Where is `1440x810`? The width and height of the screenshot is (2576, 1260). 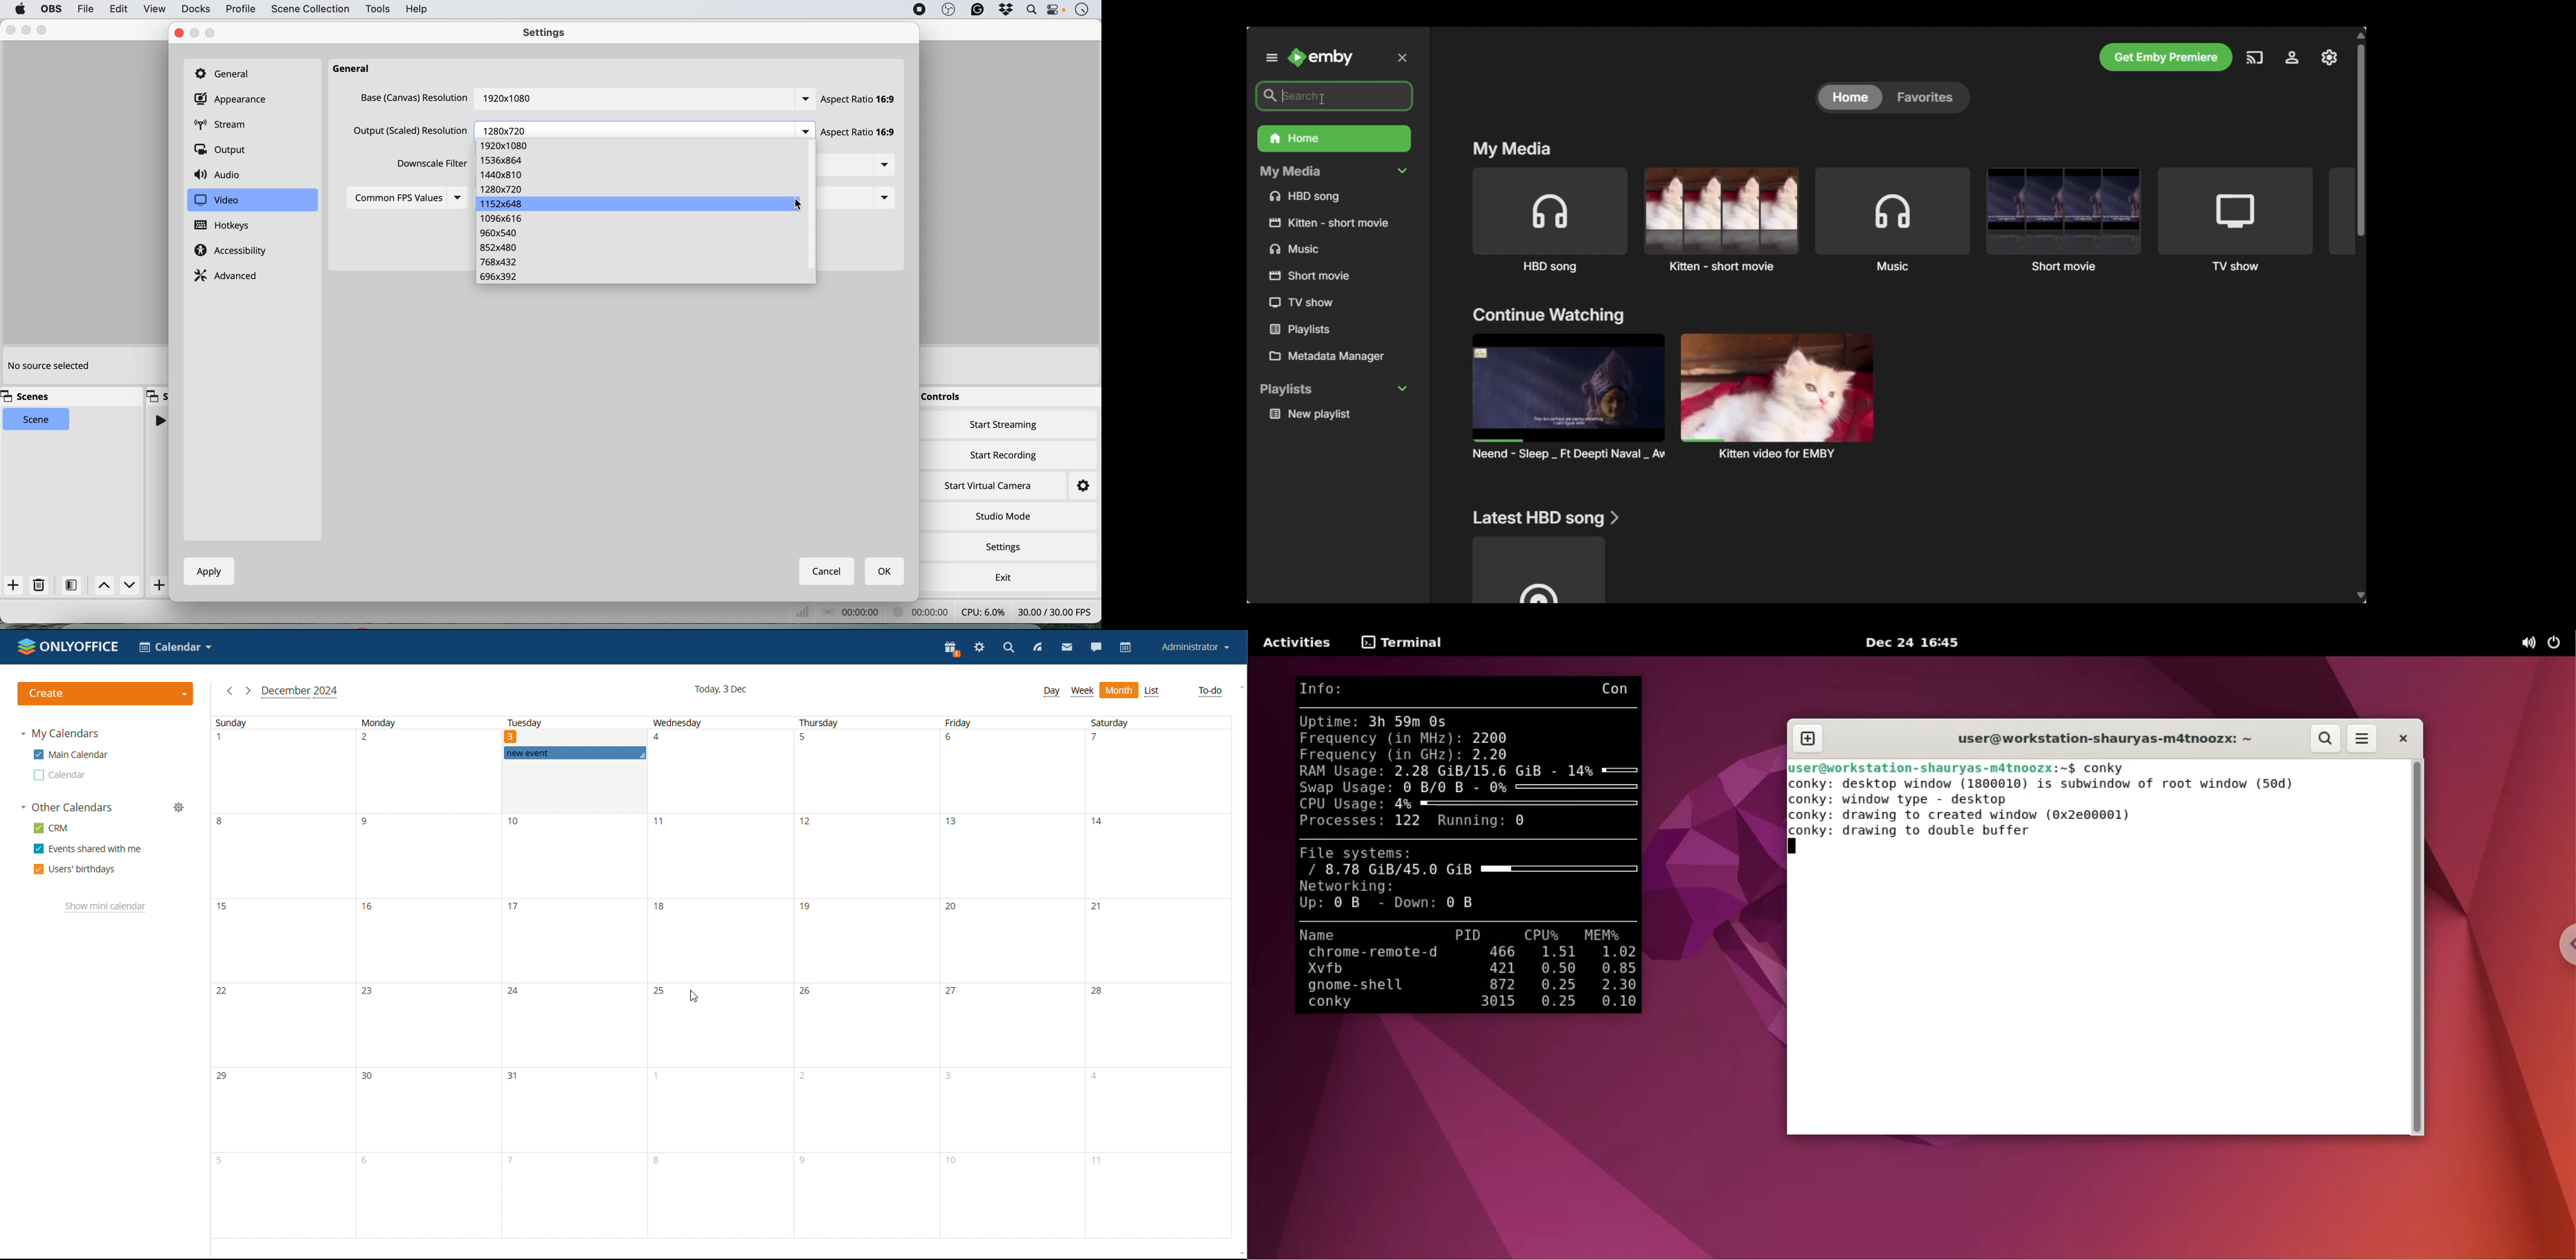 1440x810 is located at coordinates (504, 174).